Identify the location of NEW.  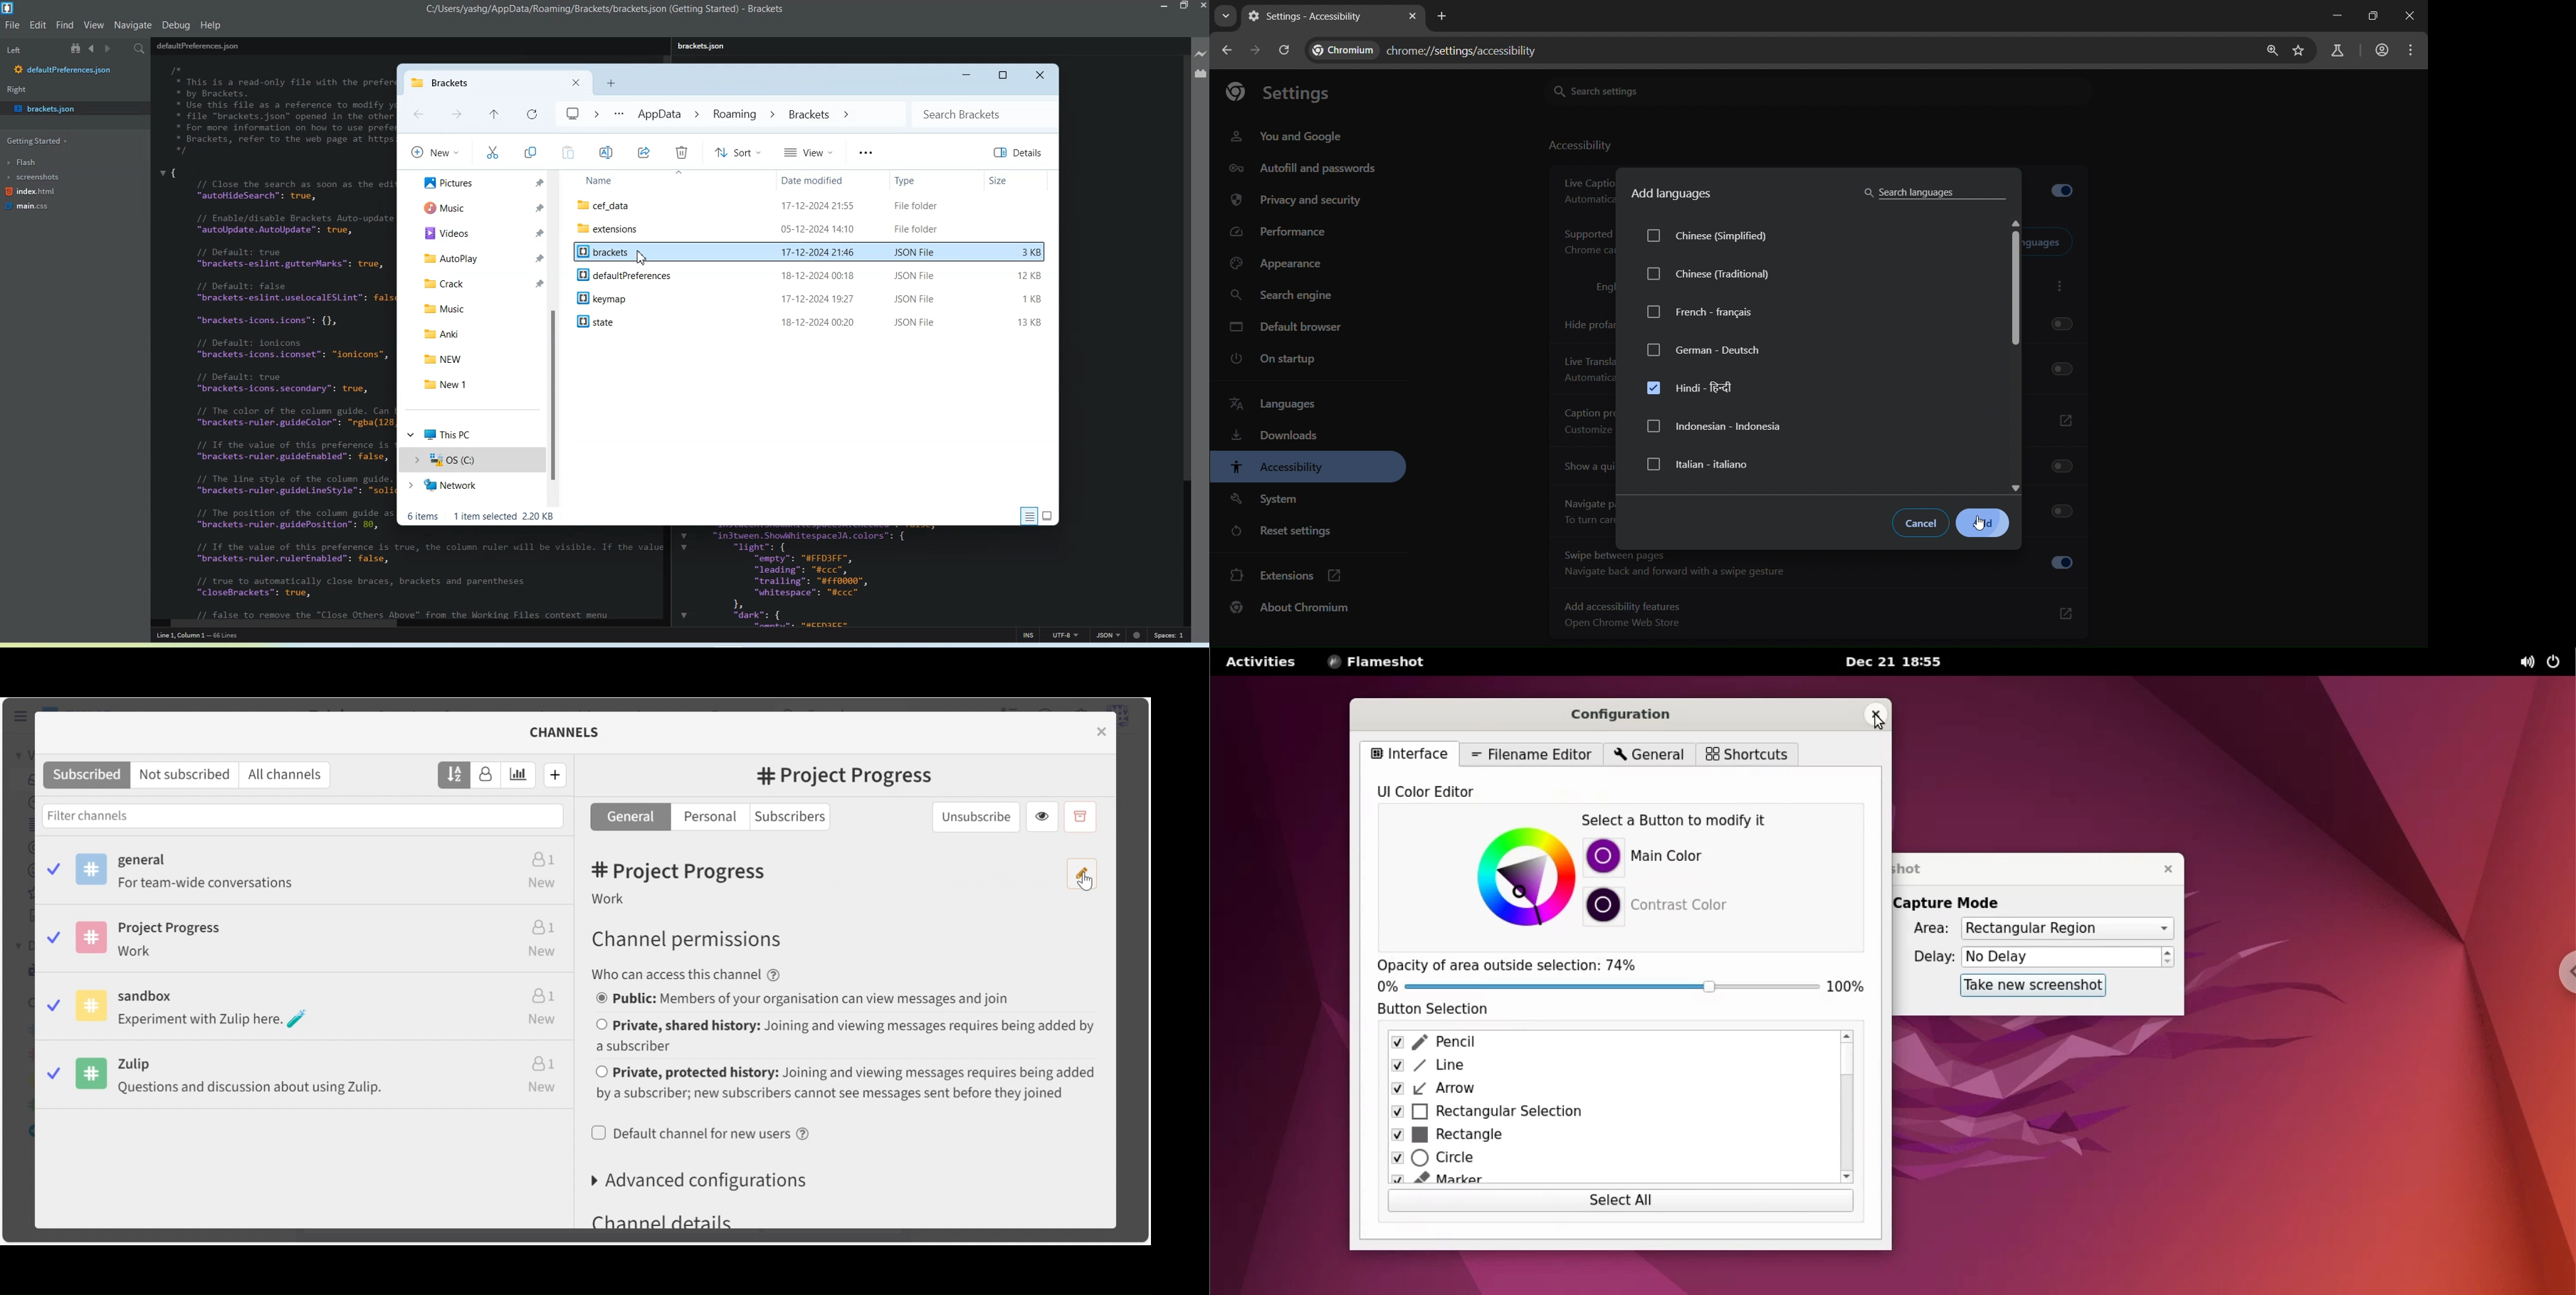
(480, 357).